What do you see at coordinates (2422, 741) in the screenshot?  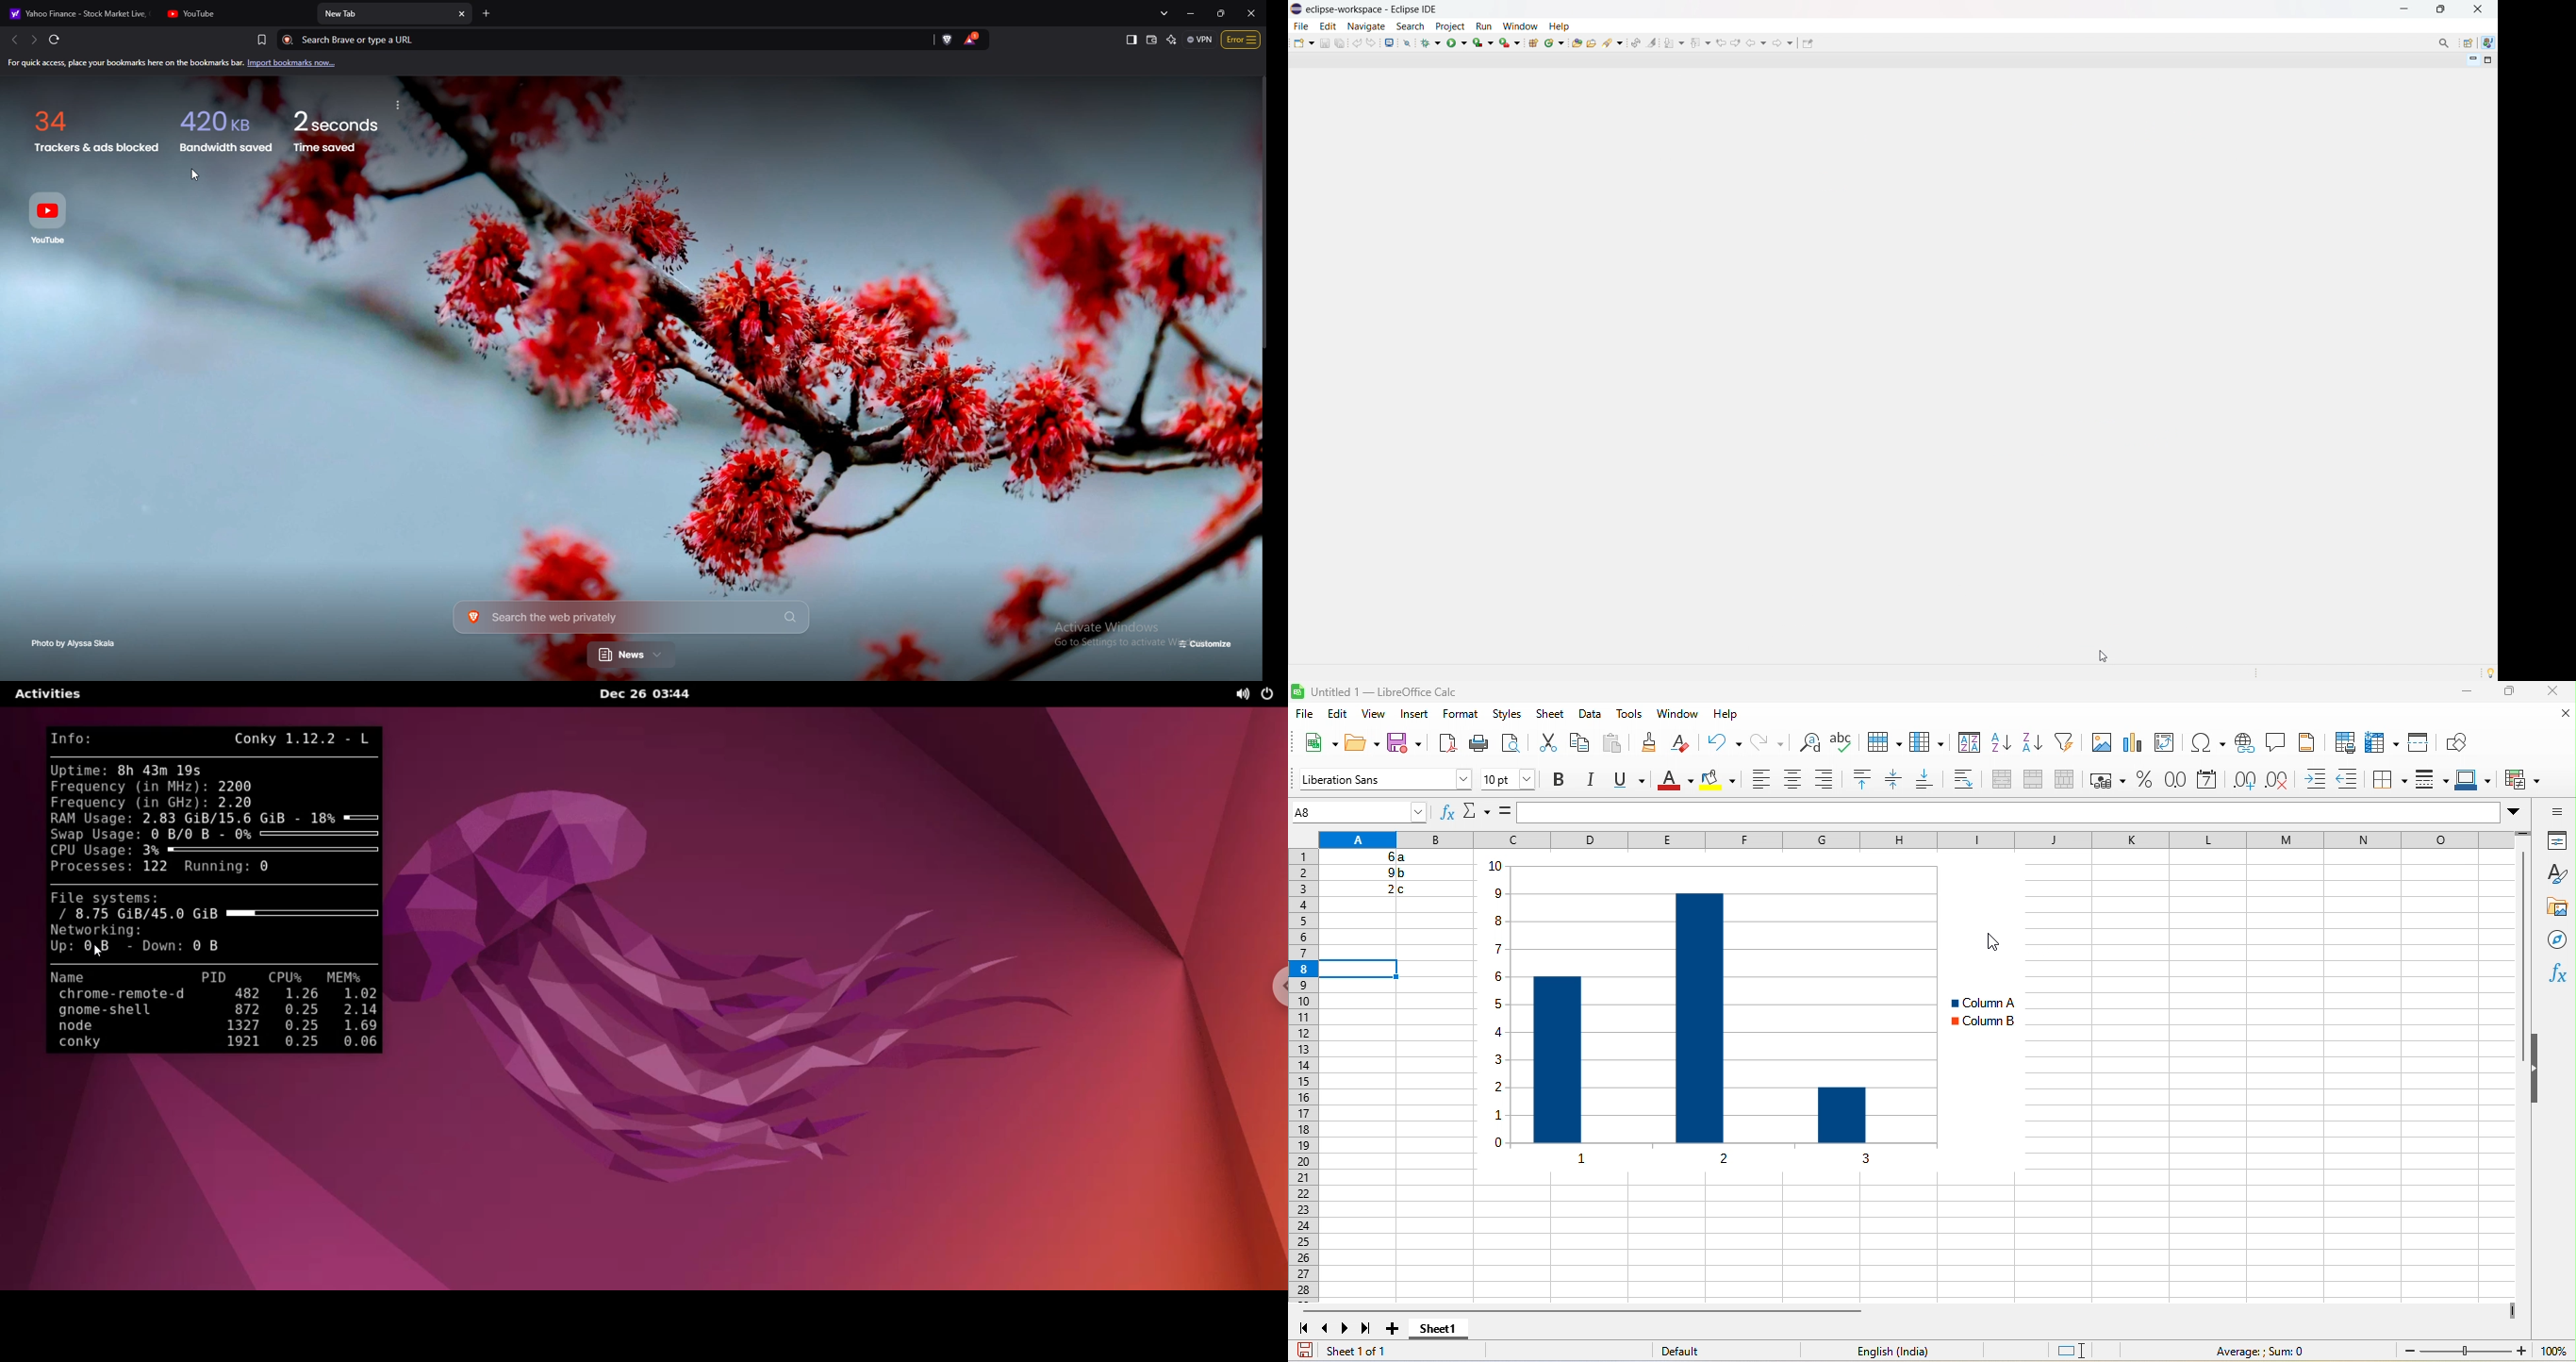 I see `split window` at bounding box center [2422, 741].